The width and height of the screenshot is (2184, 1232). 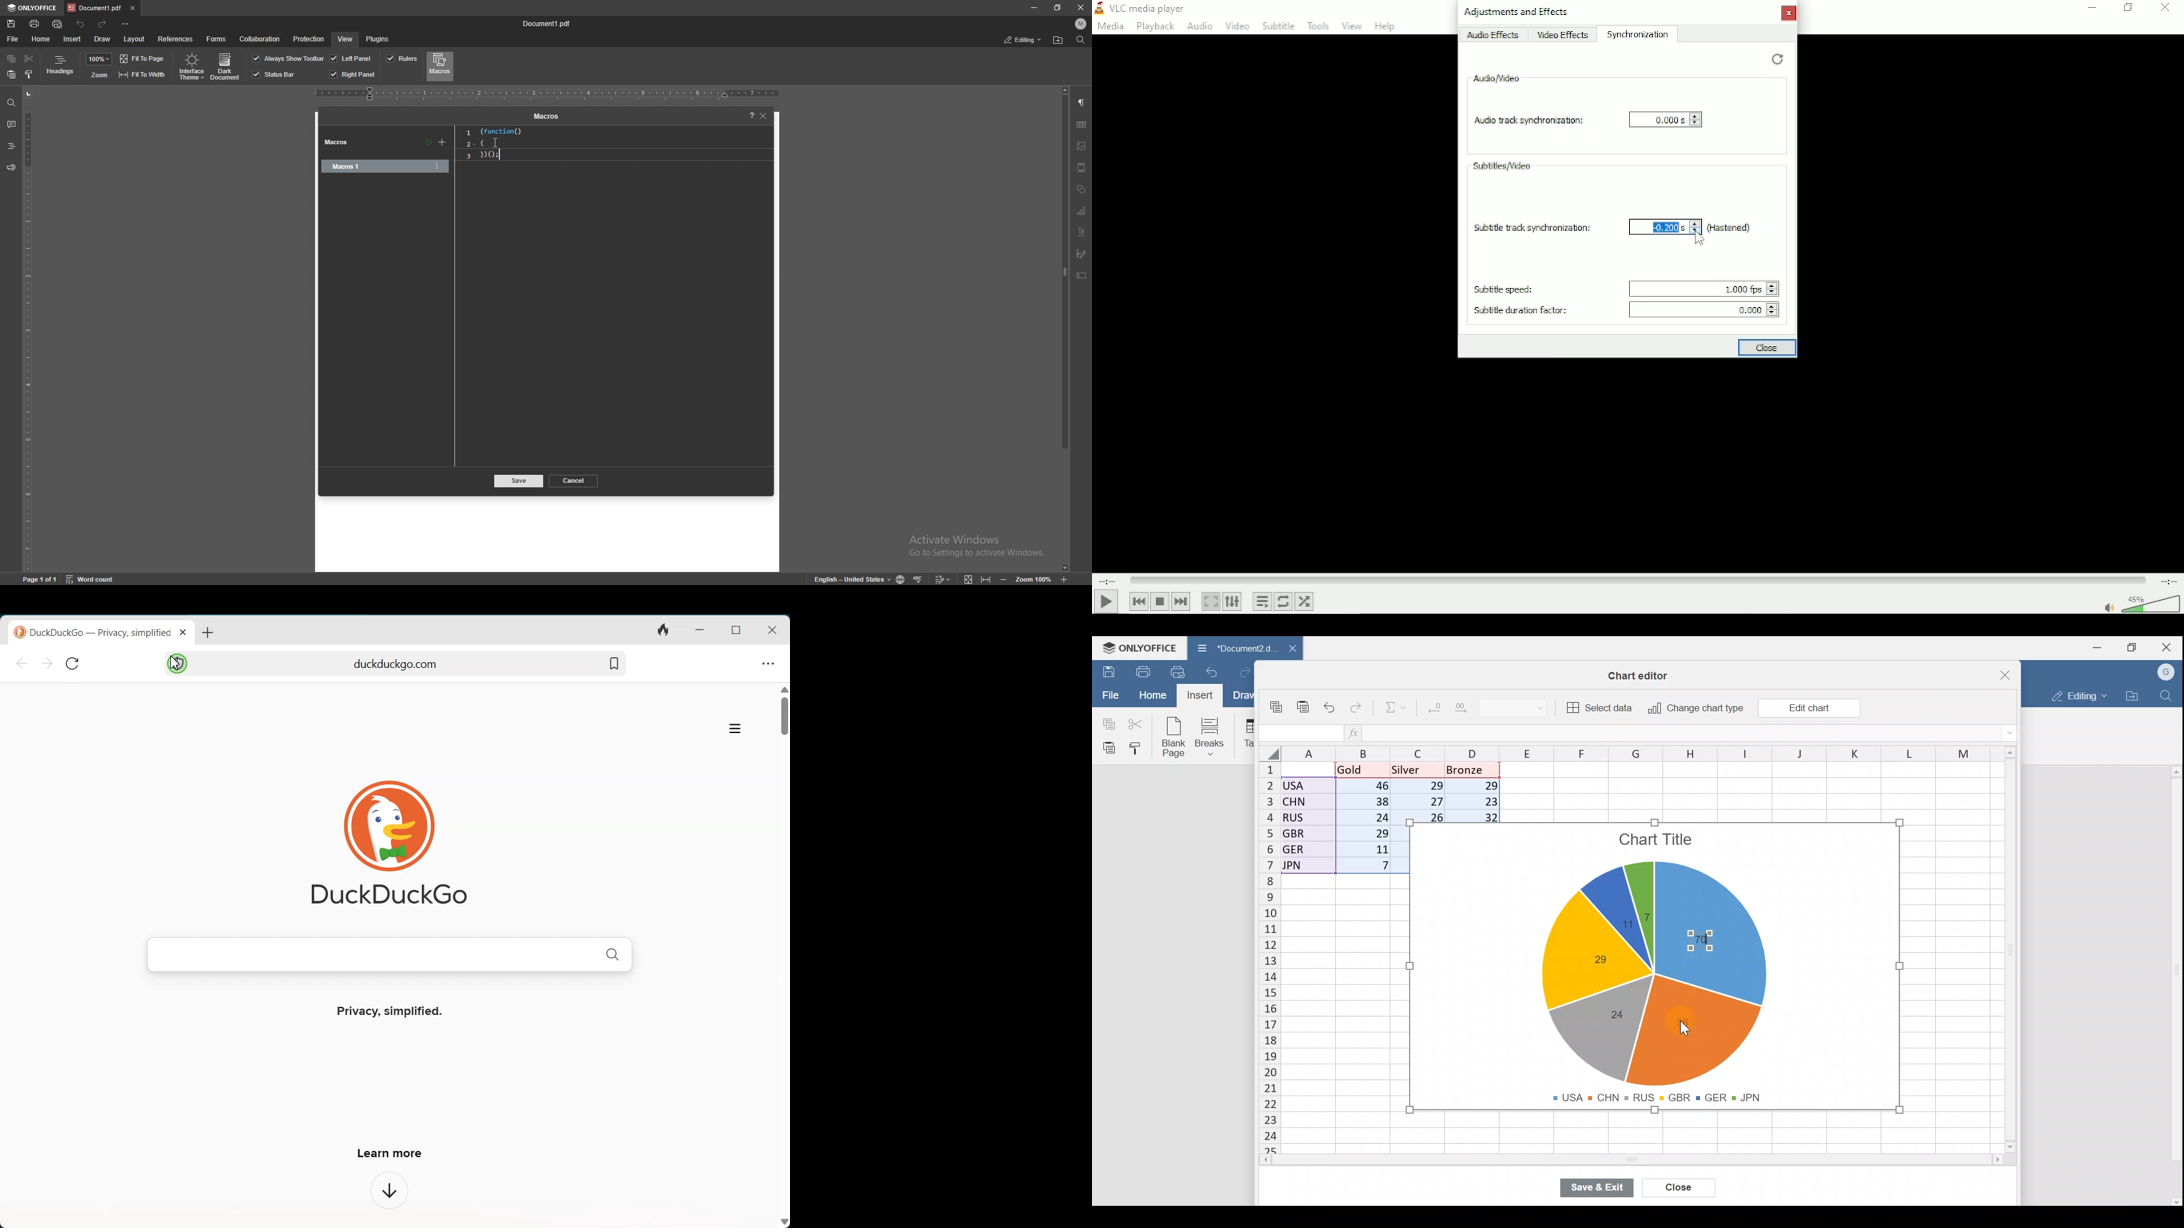 What do you see at coordinates (11, 24) in the screenshot?
I see `save` at bounding box center [11, 24].